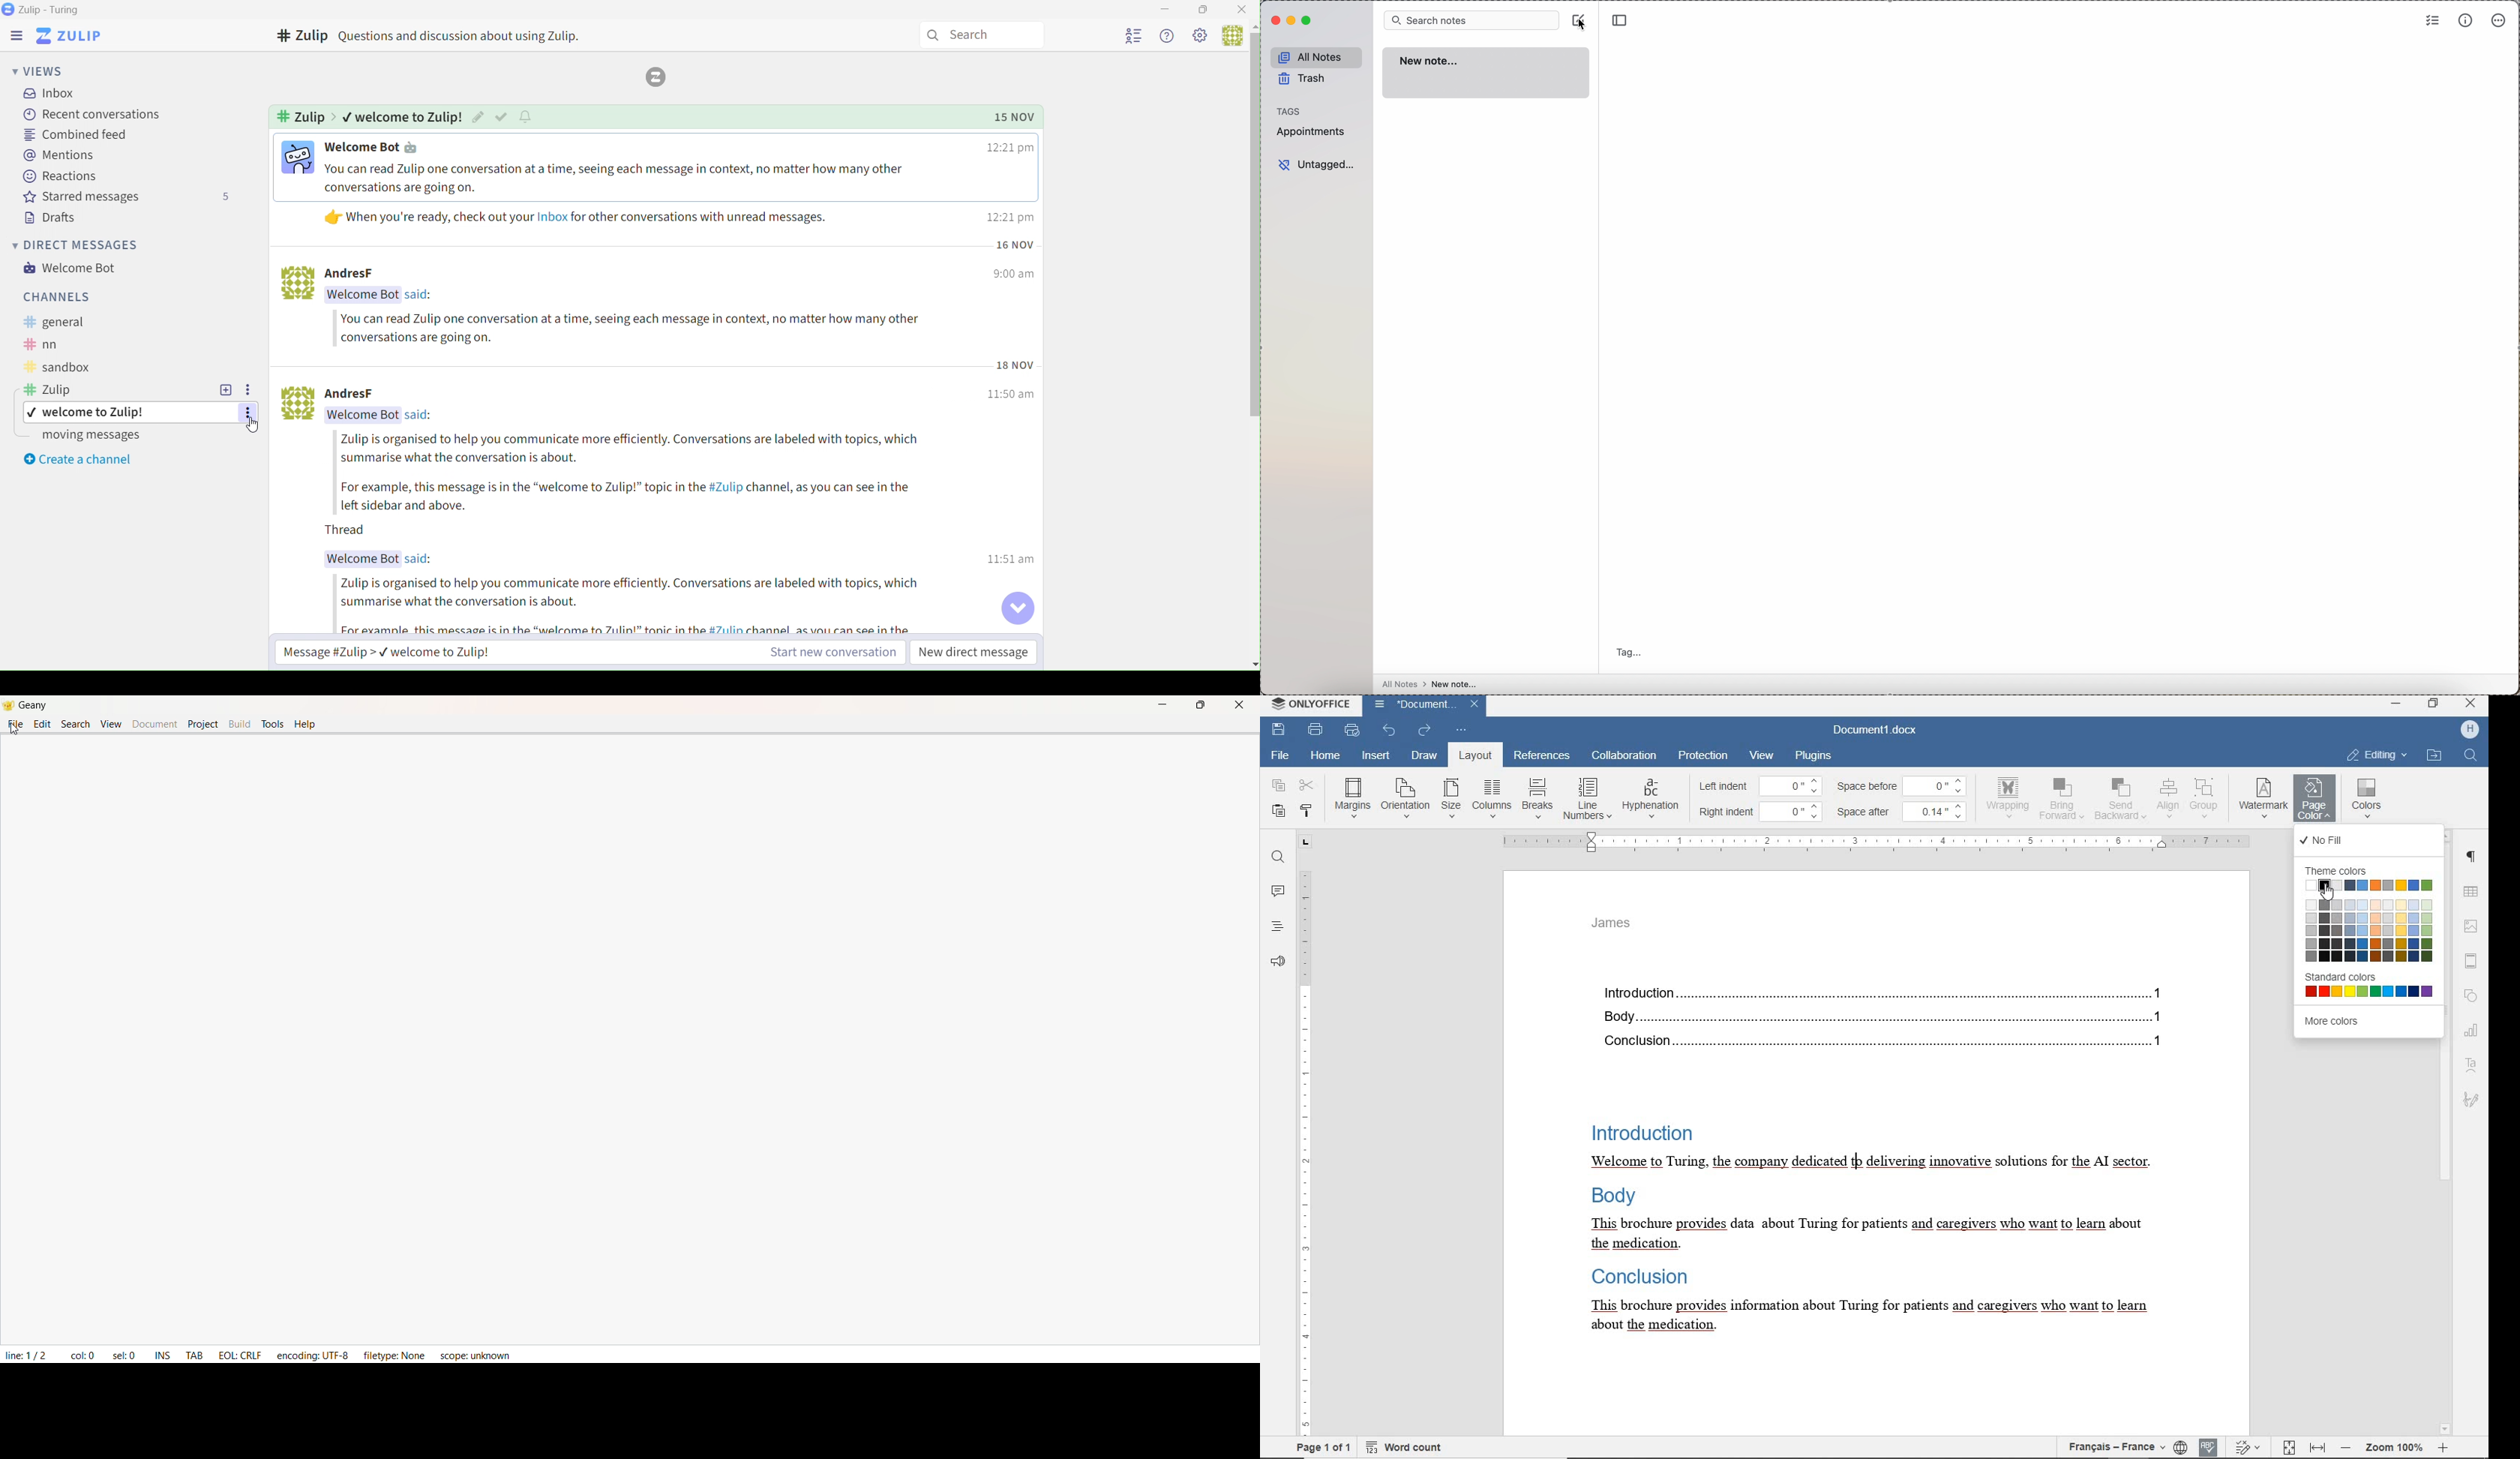  I want to click on check list, so click(2431, 21).